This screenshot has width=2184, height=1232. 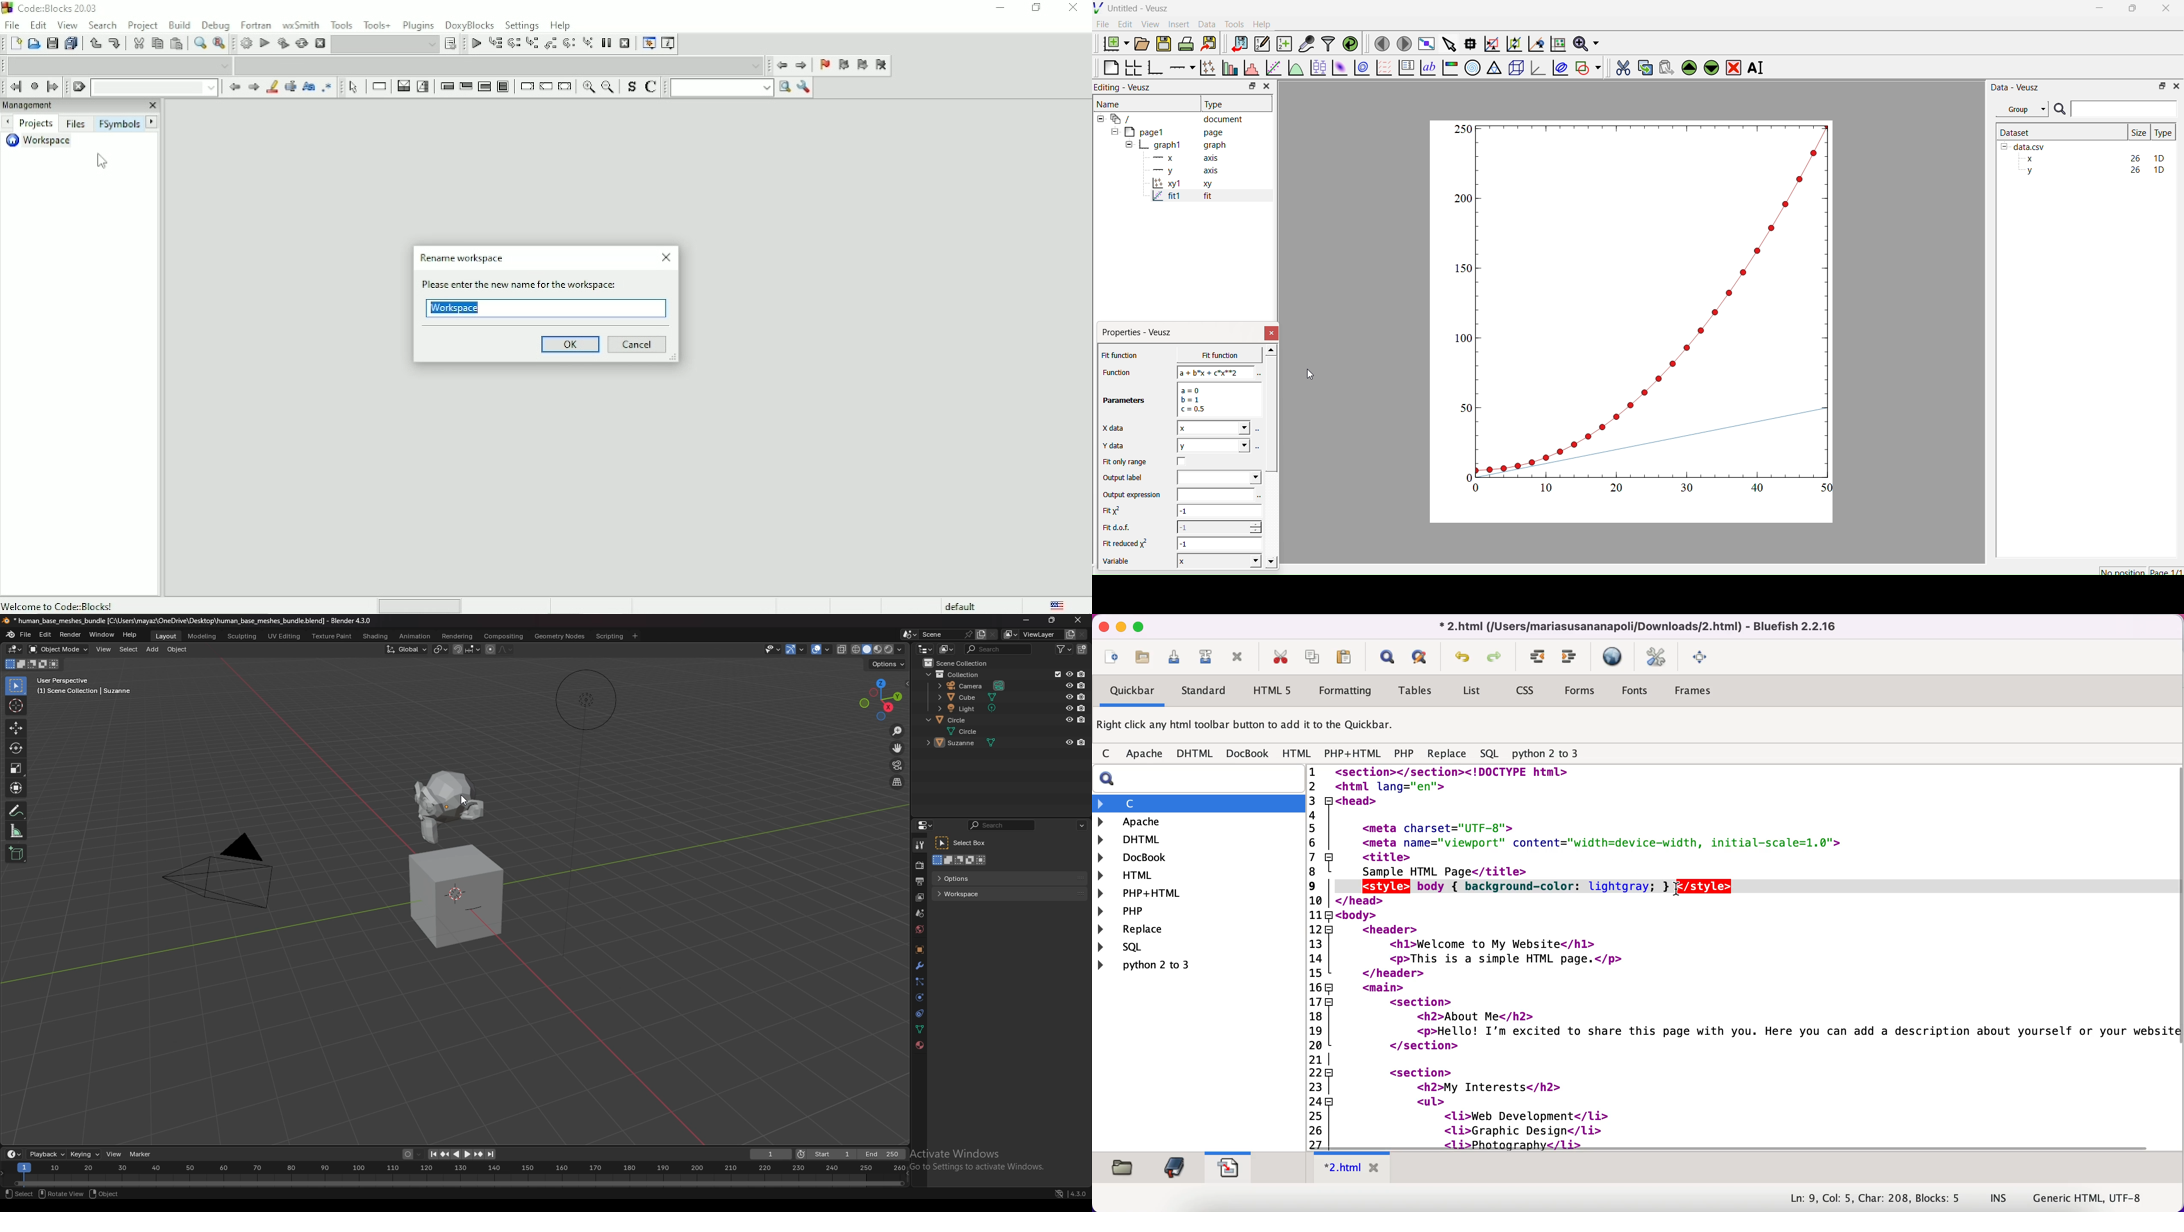 I want to click on minimize, so click(x=1024, y=620).